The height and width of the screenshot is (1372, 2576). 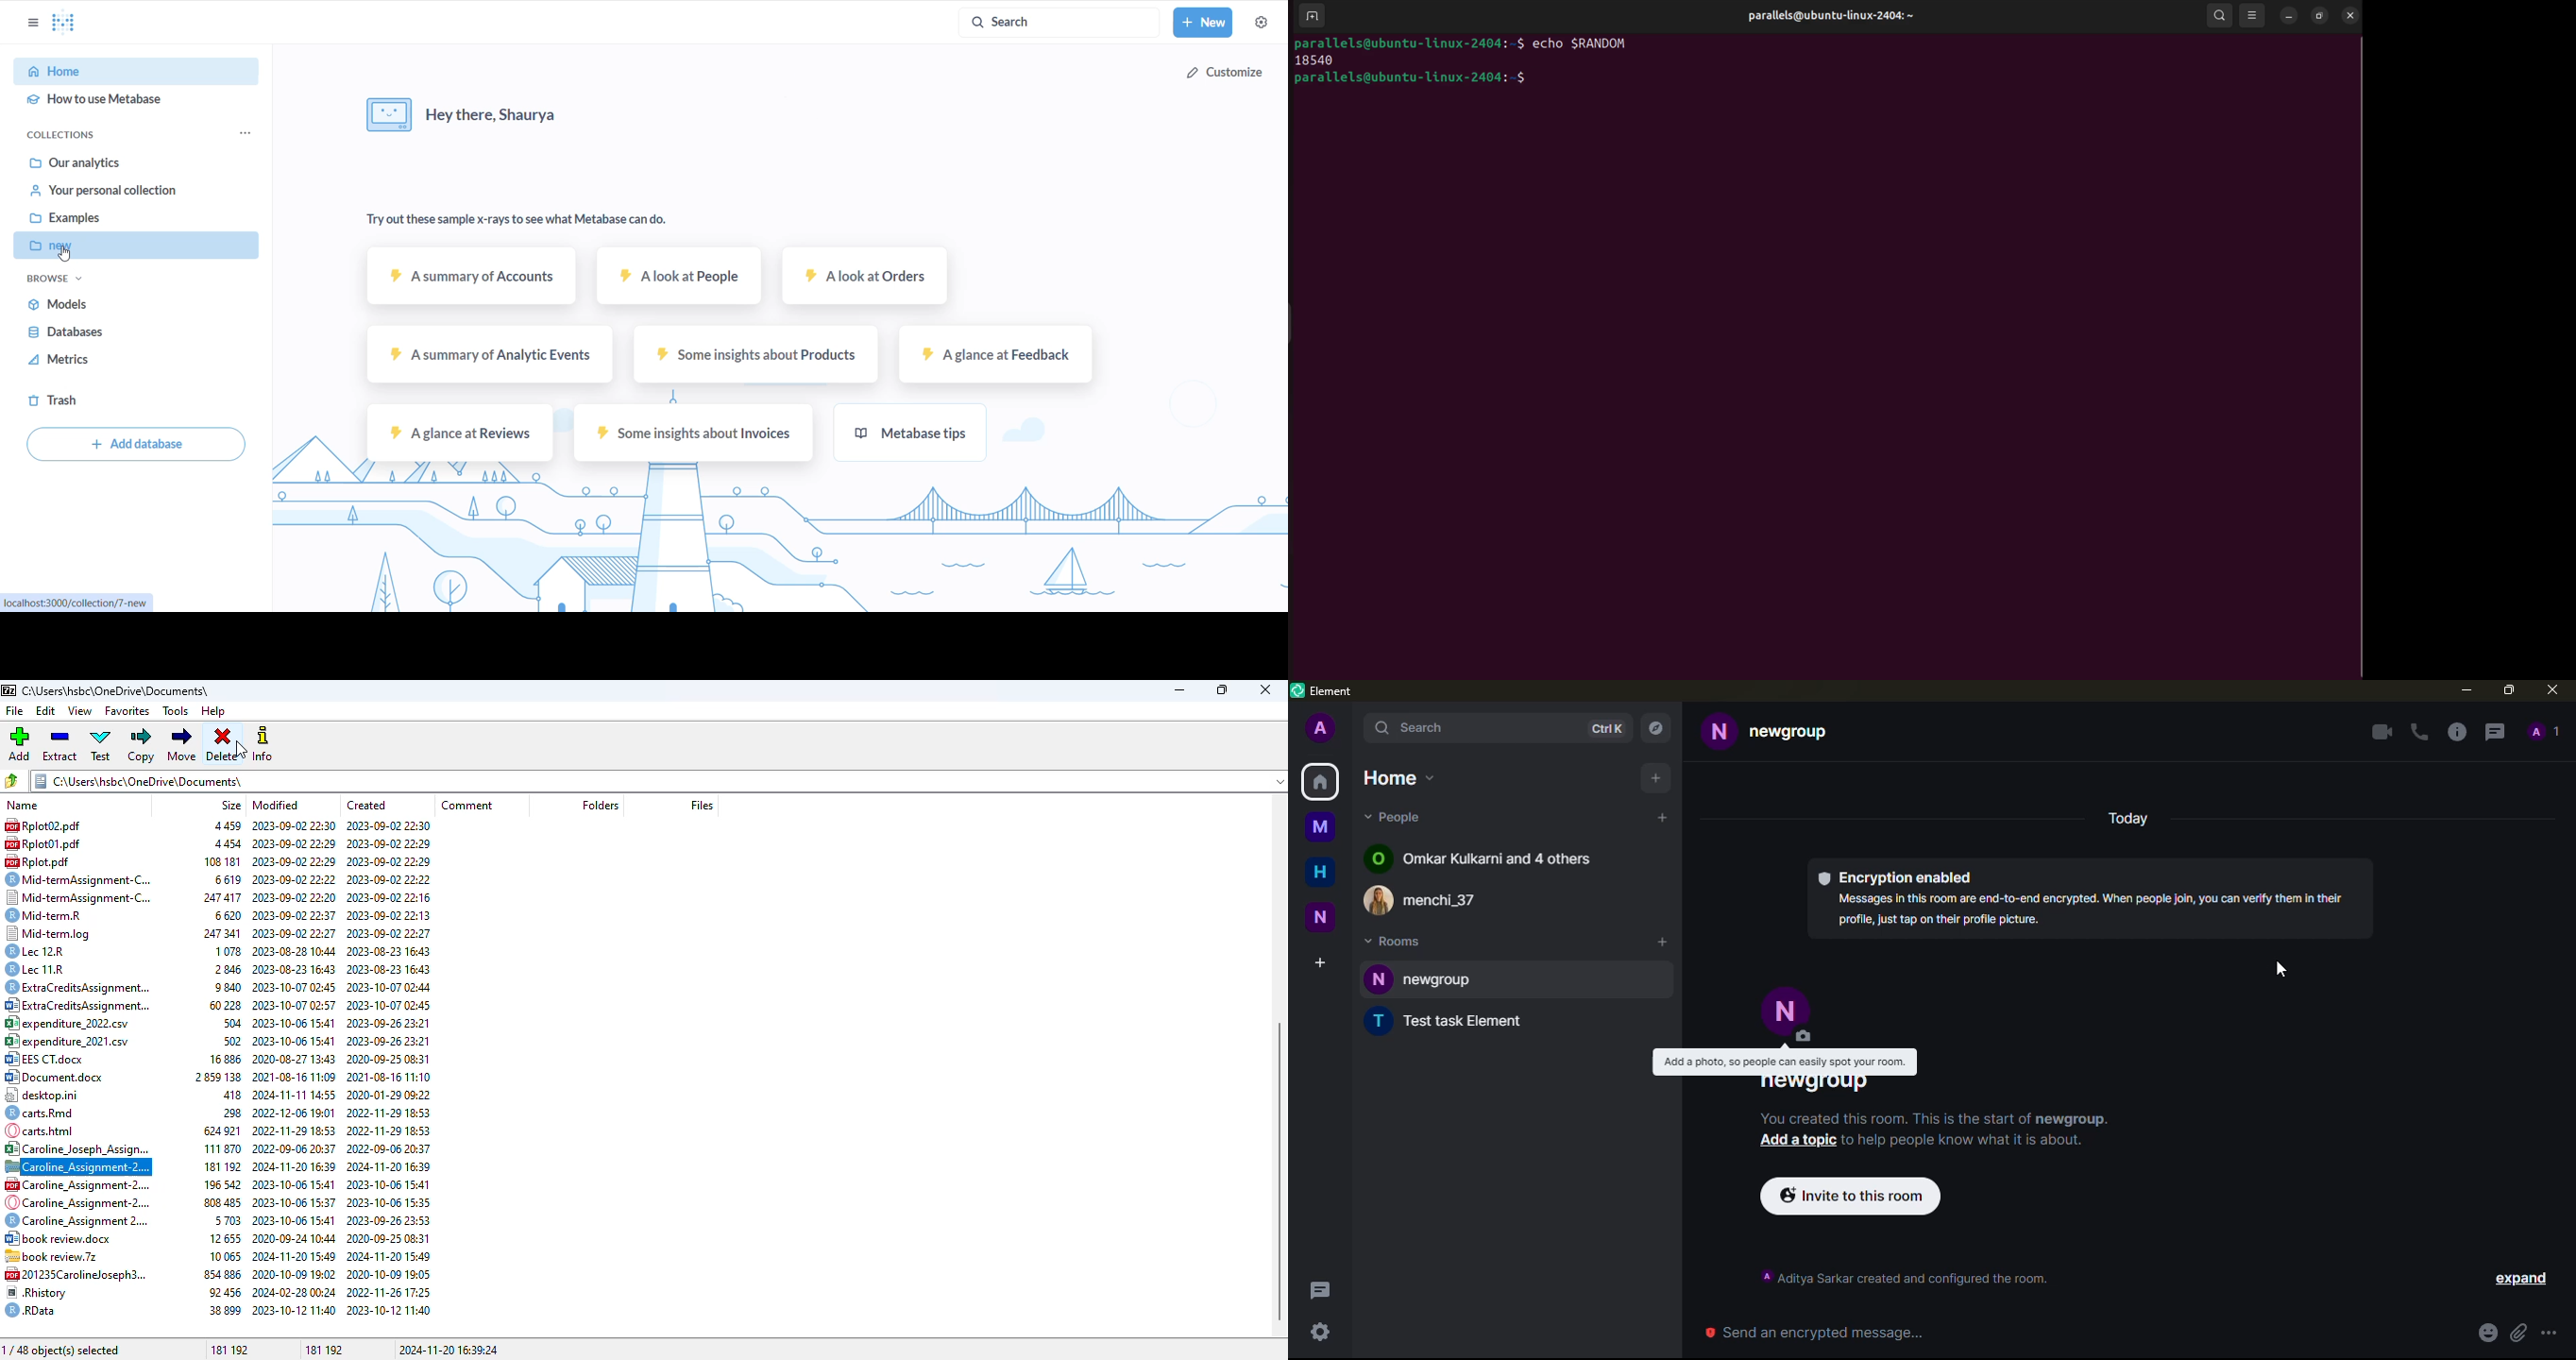 I want to click on newgroup, so click(x=1536, y=980).